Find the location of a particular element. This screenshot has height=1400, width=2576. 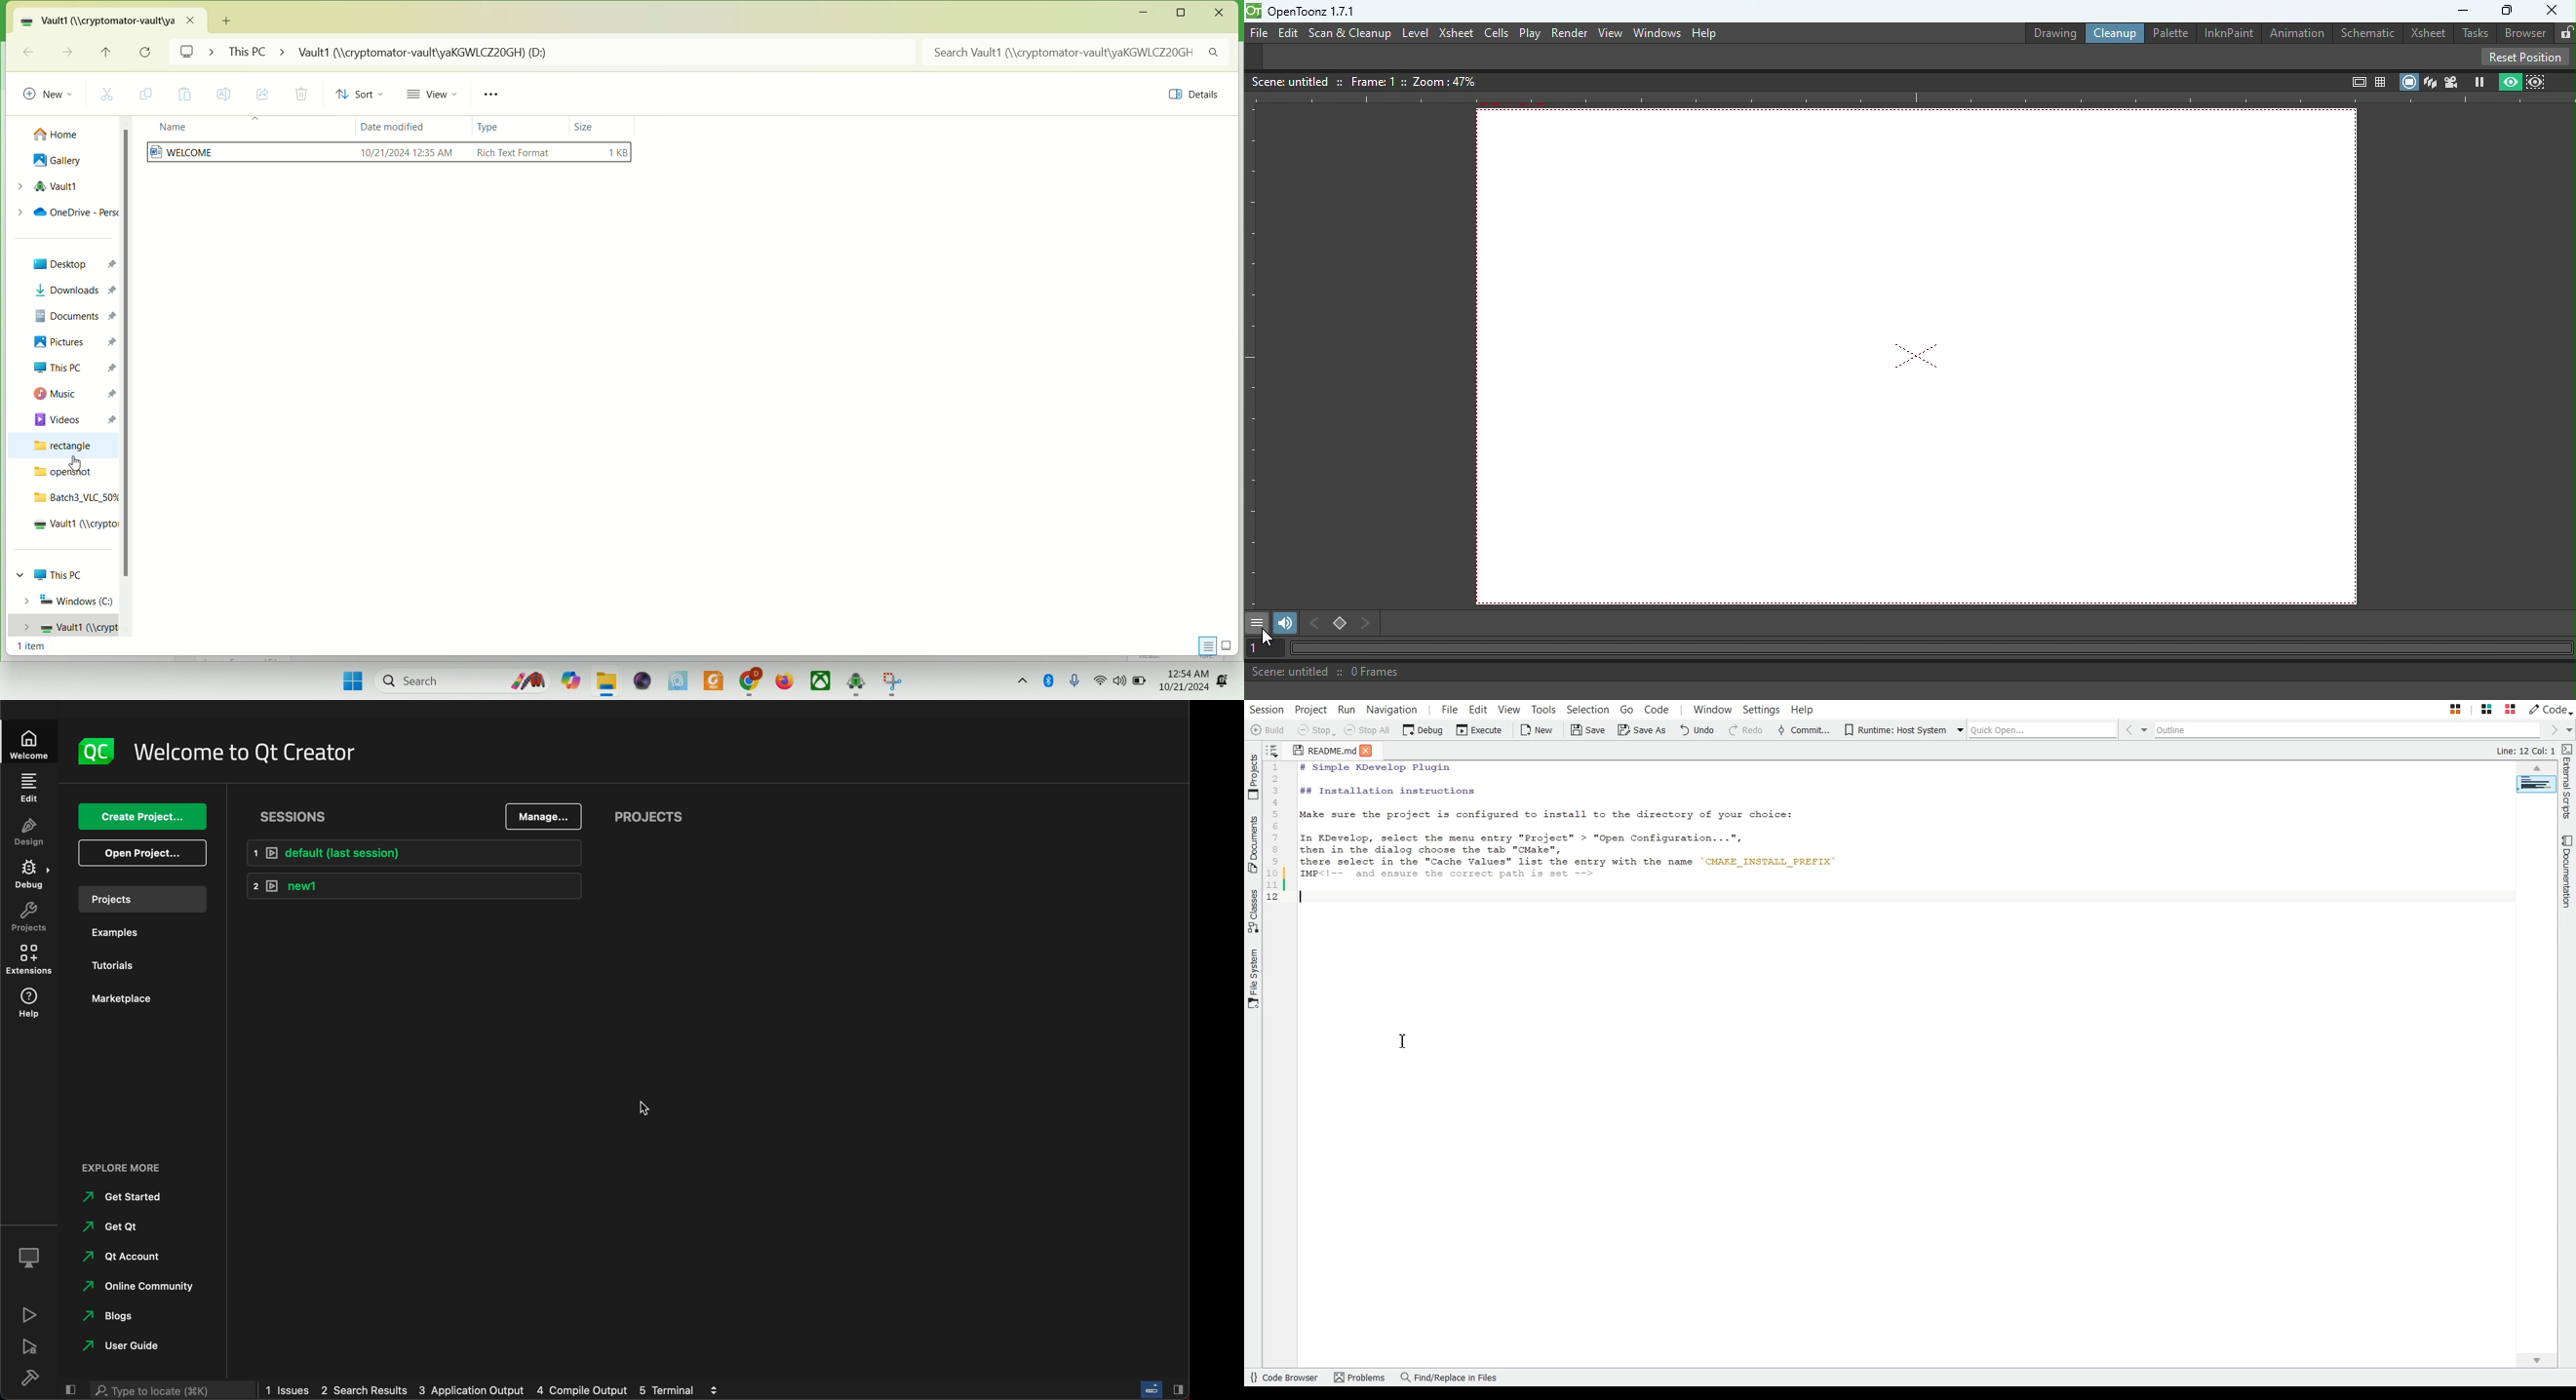

run is located at coordinates (31, 1313).